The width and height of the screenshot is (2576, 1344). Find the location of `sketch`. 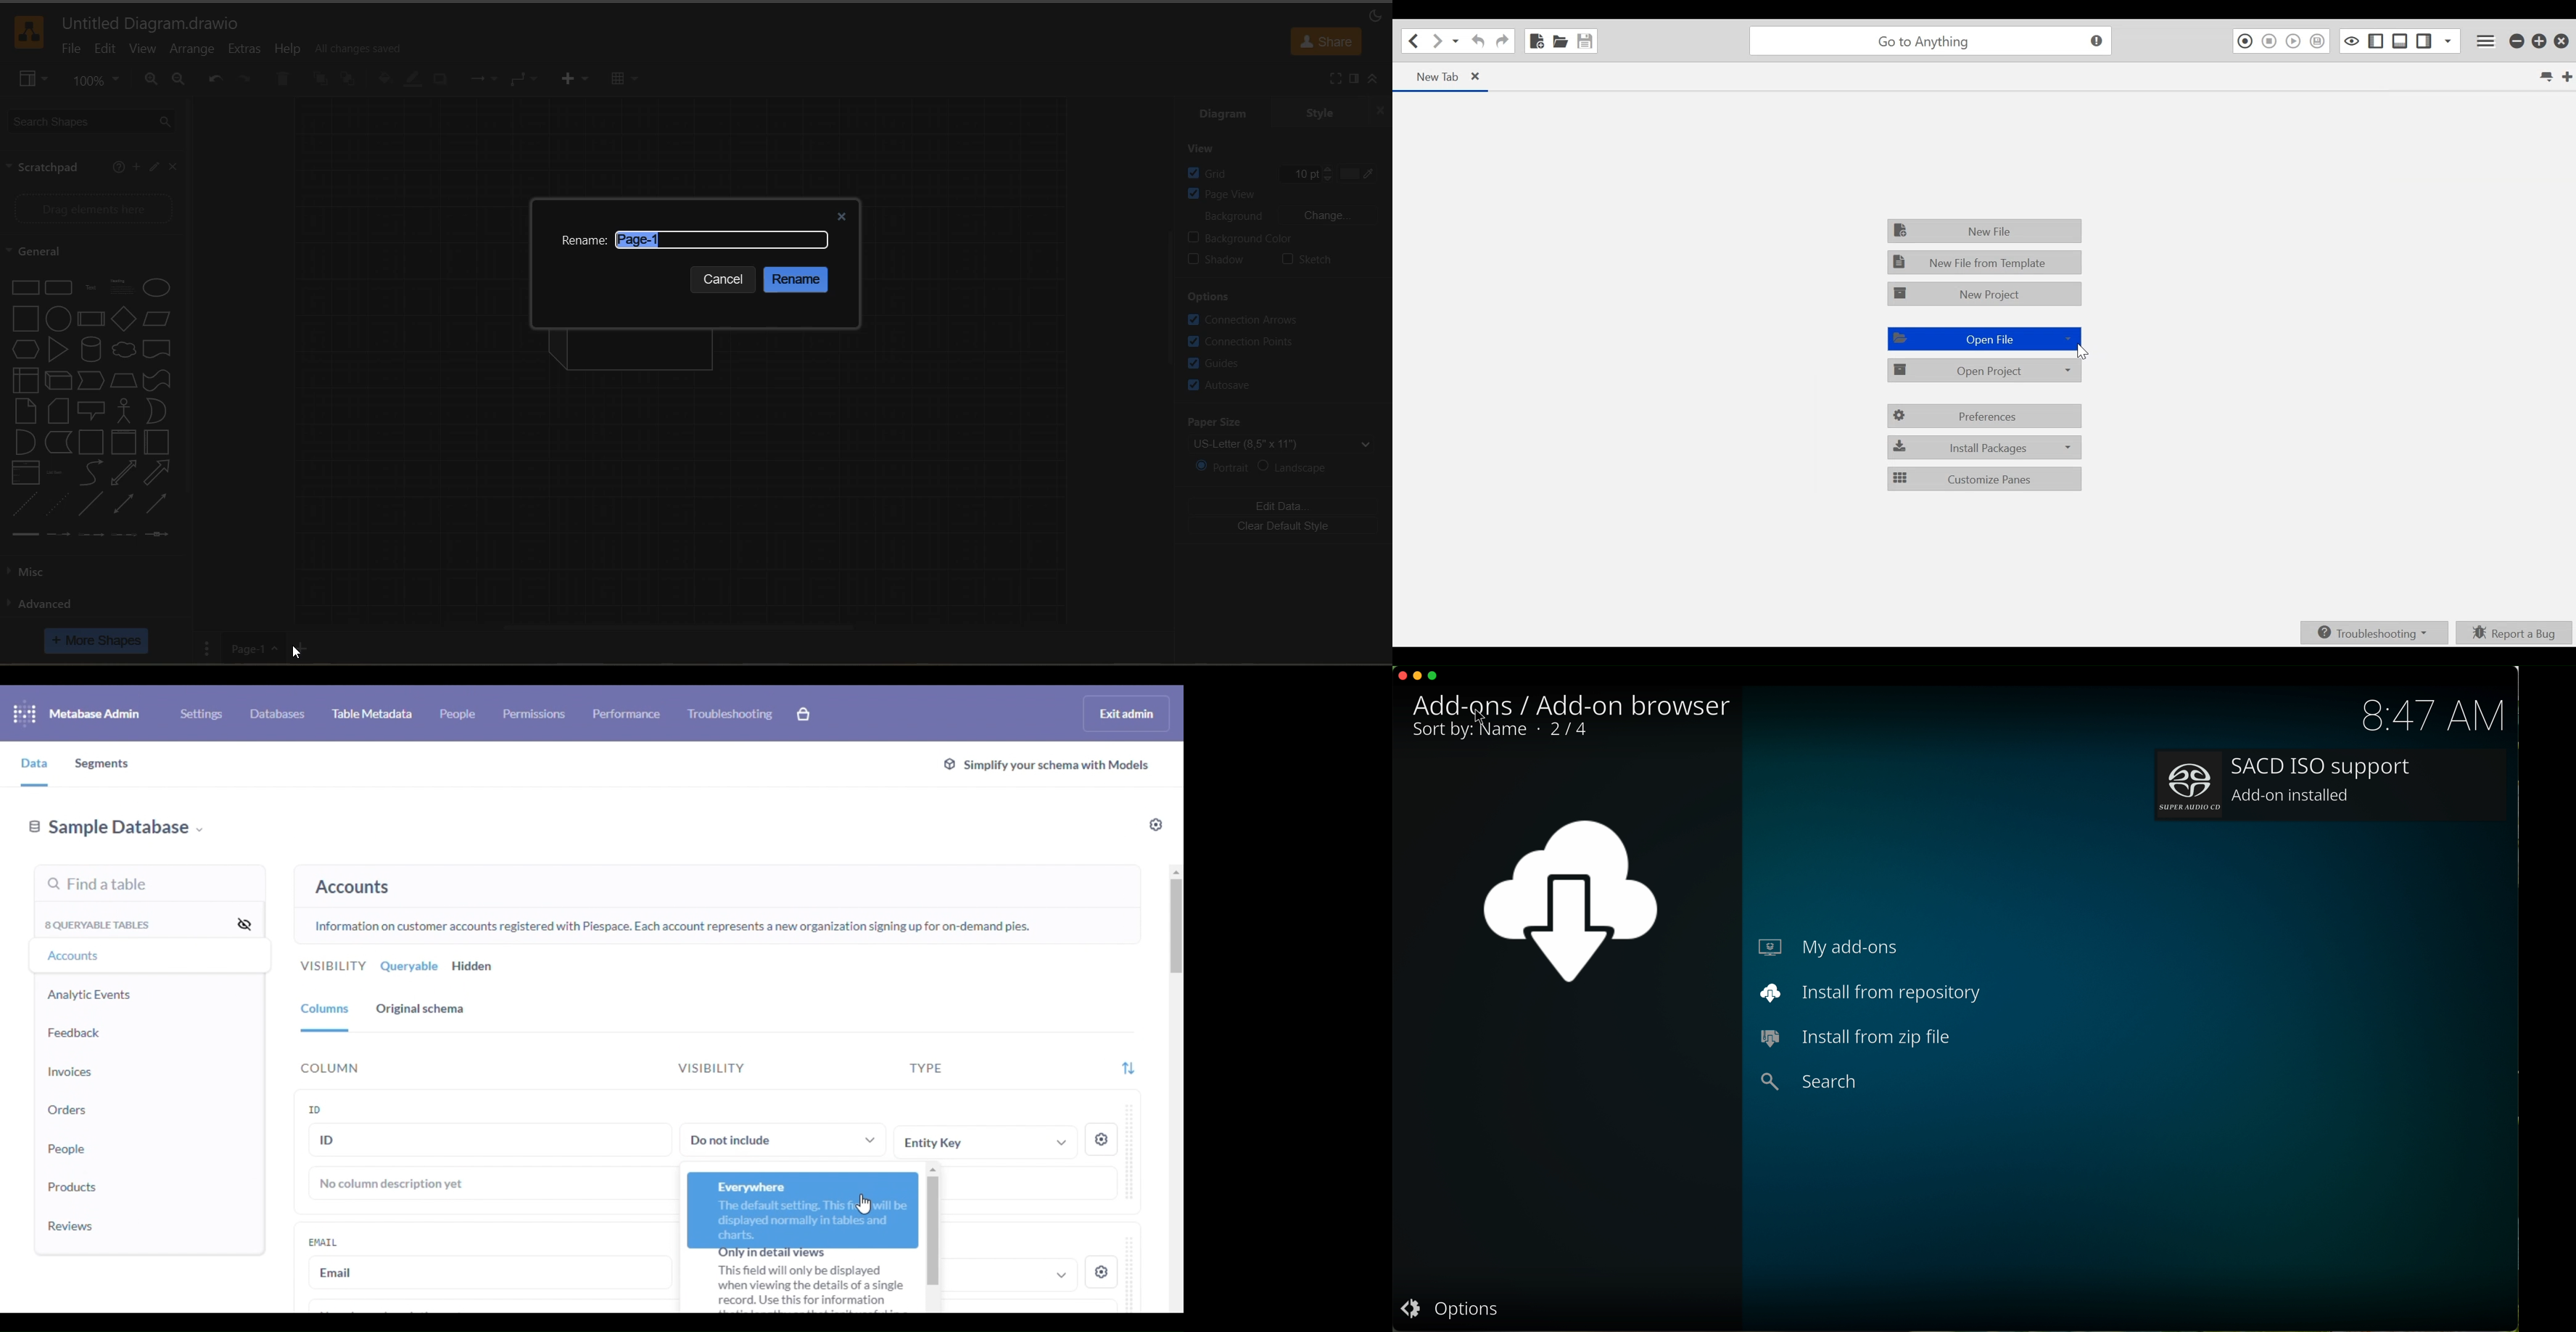

sketch is located at coordinates (1305, 260).